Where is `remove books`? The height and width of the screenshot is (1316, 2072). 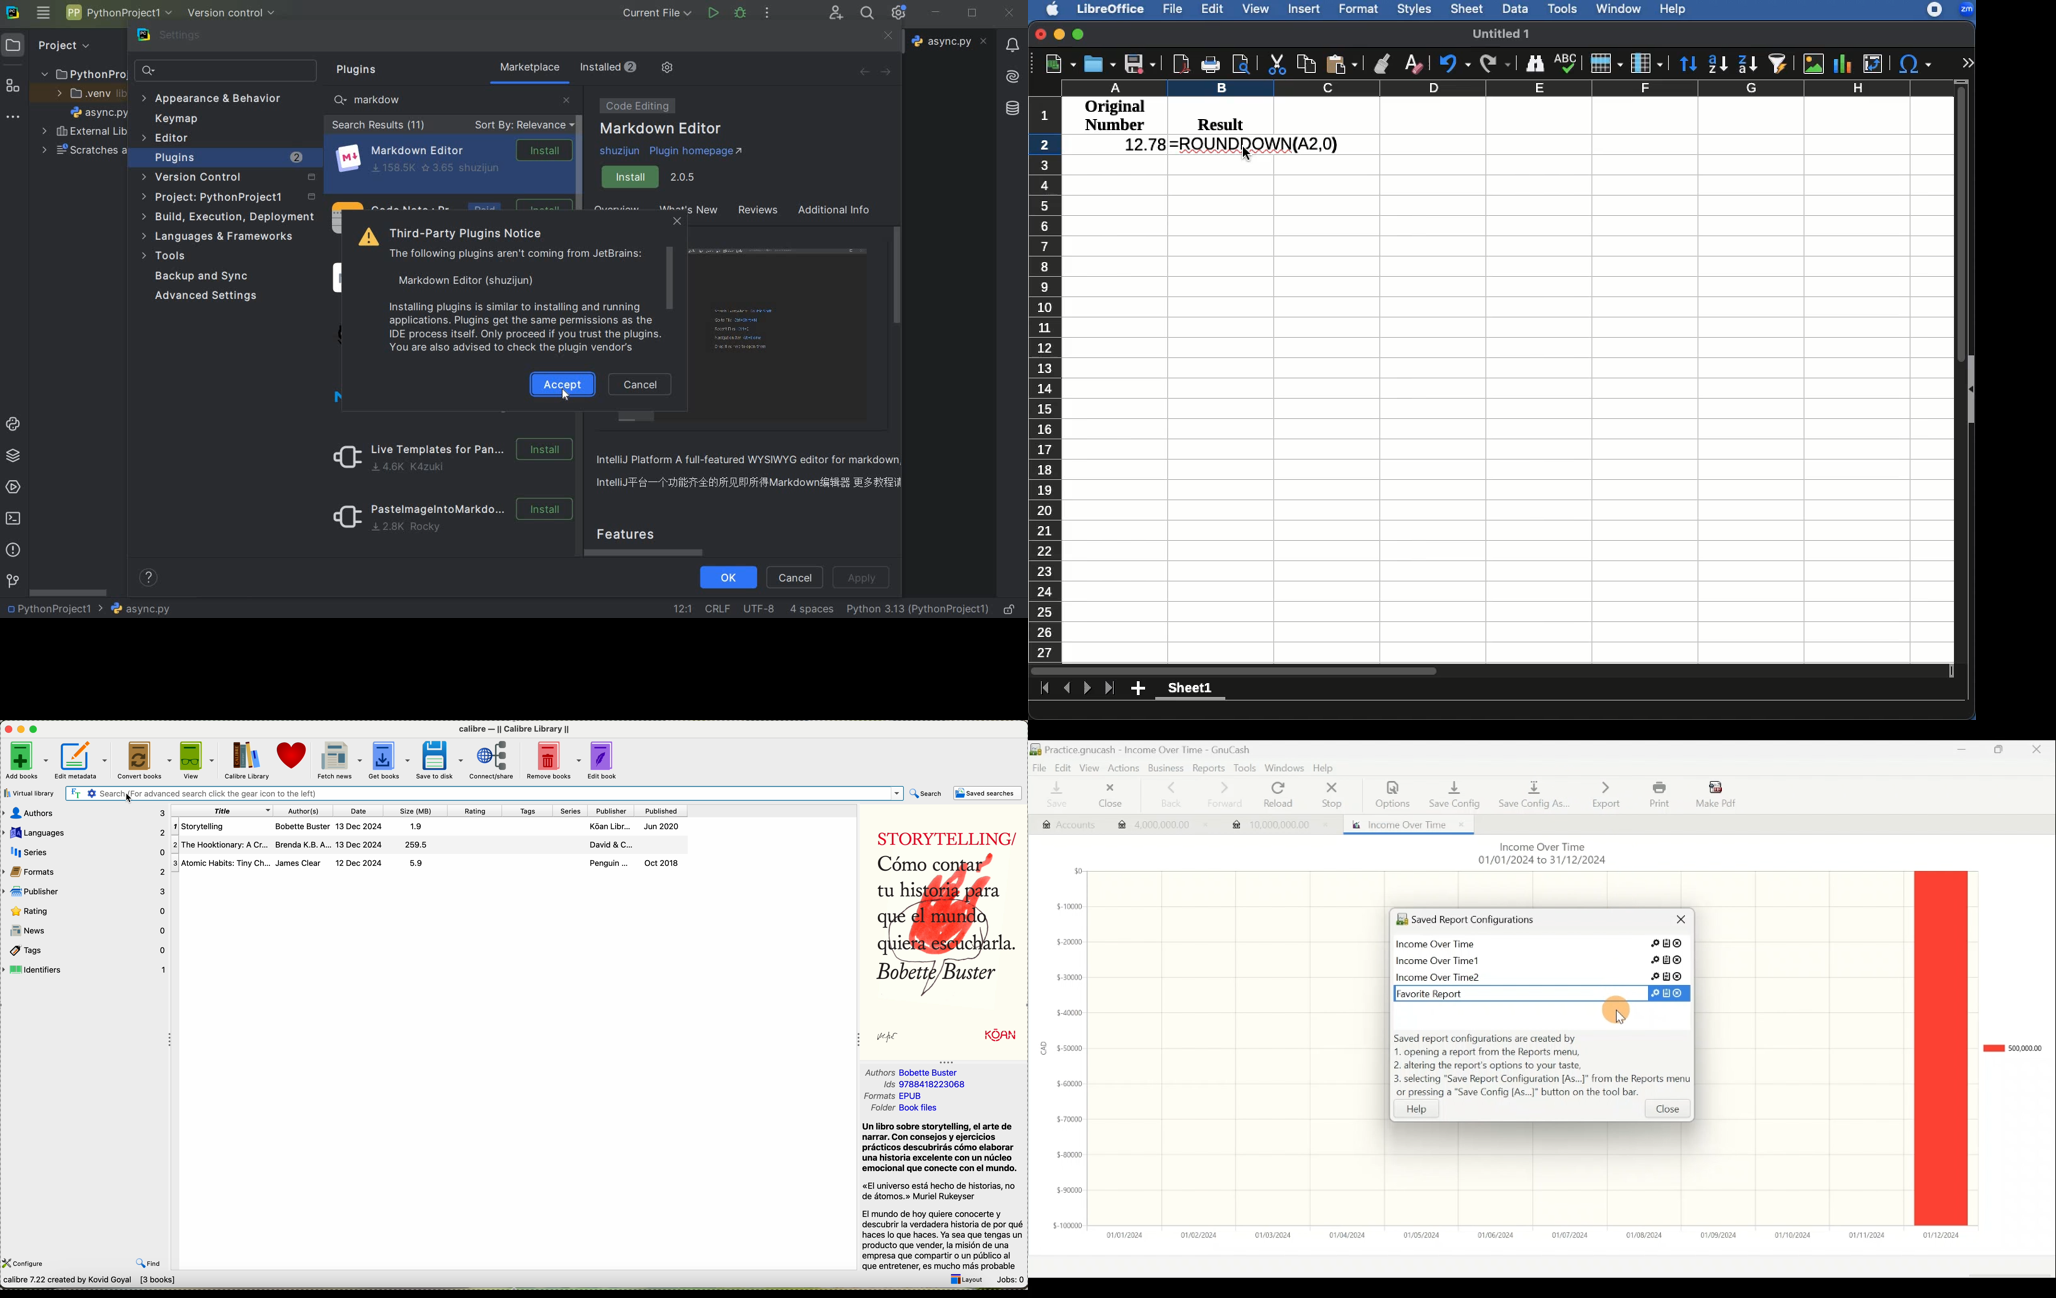 remove books is located at coordinates (552, 759).